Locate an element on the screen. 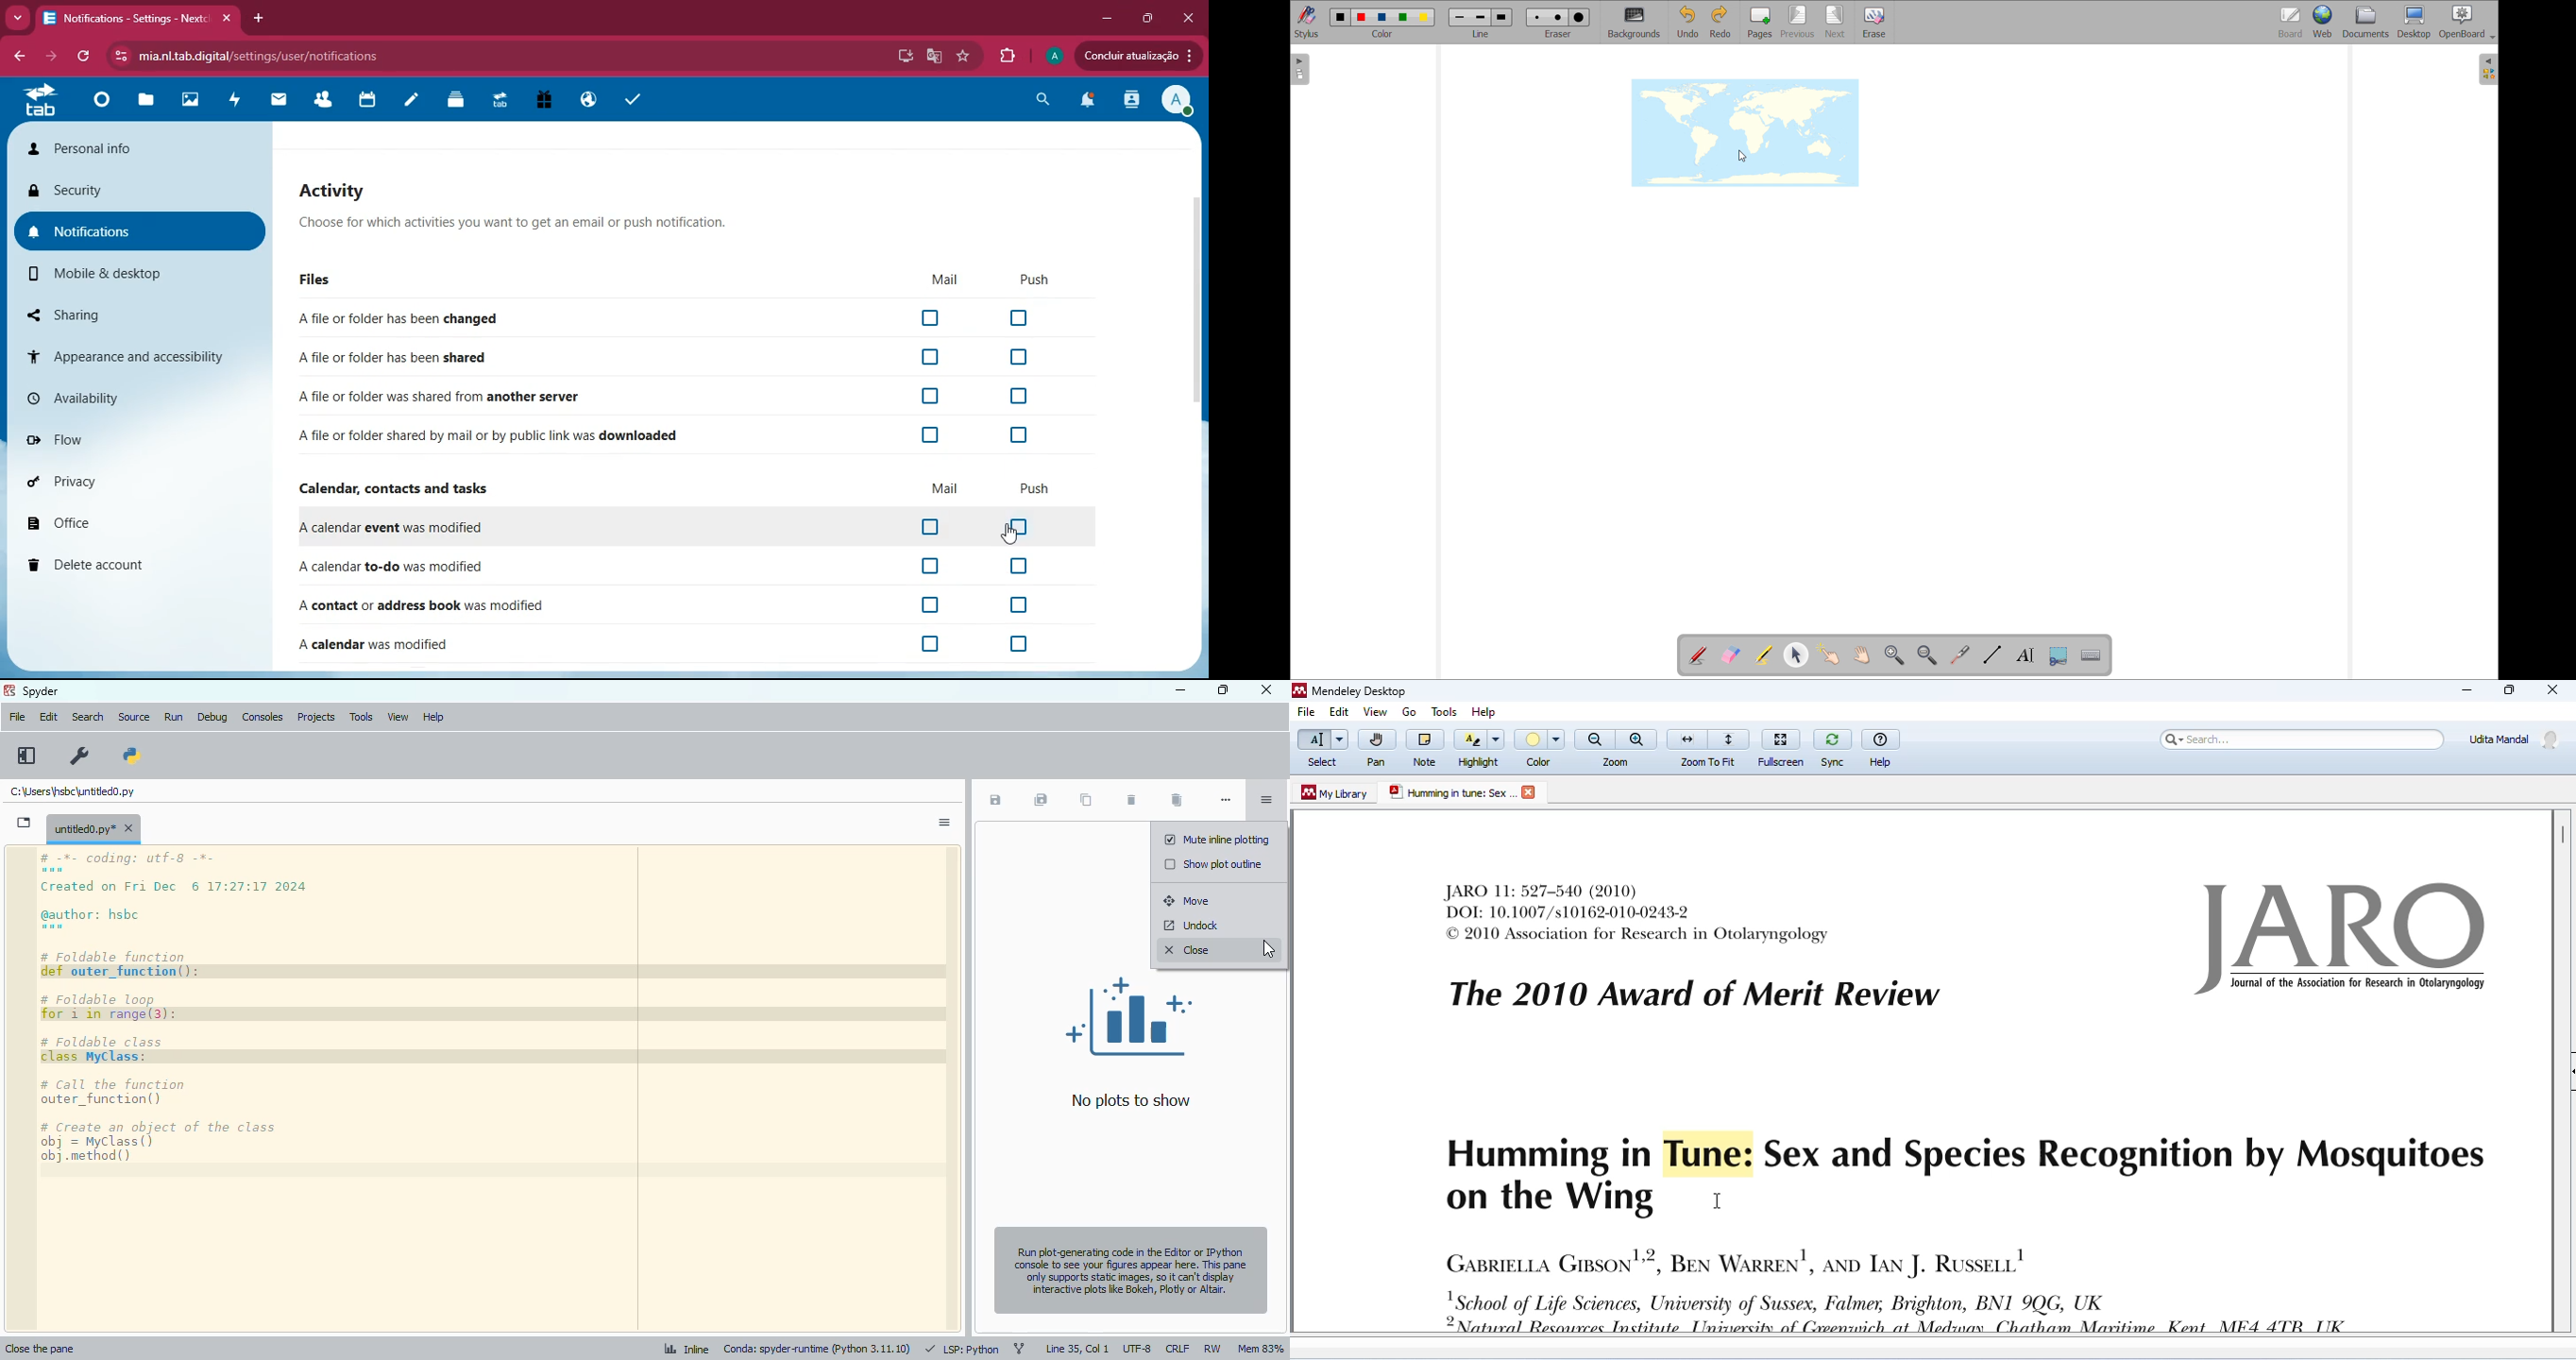 The width and height of the screenshot is (2576, 1372). privacy is located at coordinates (142, 480).